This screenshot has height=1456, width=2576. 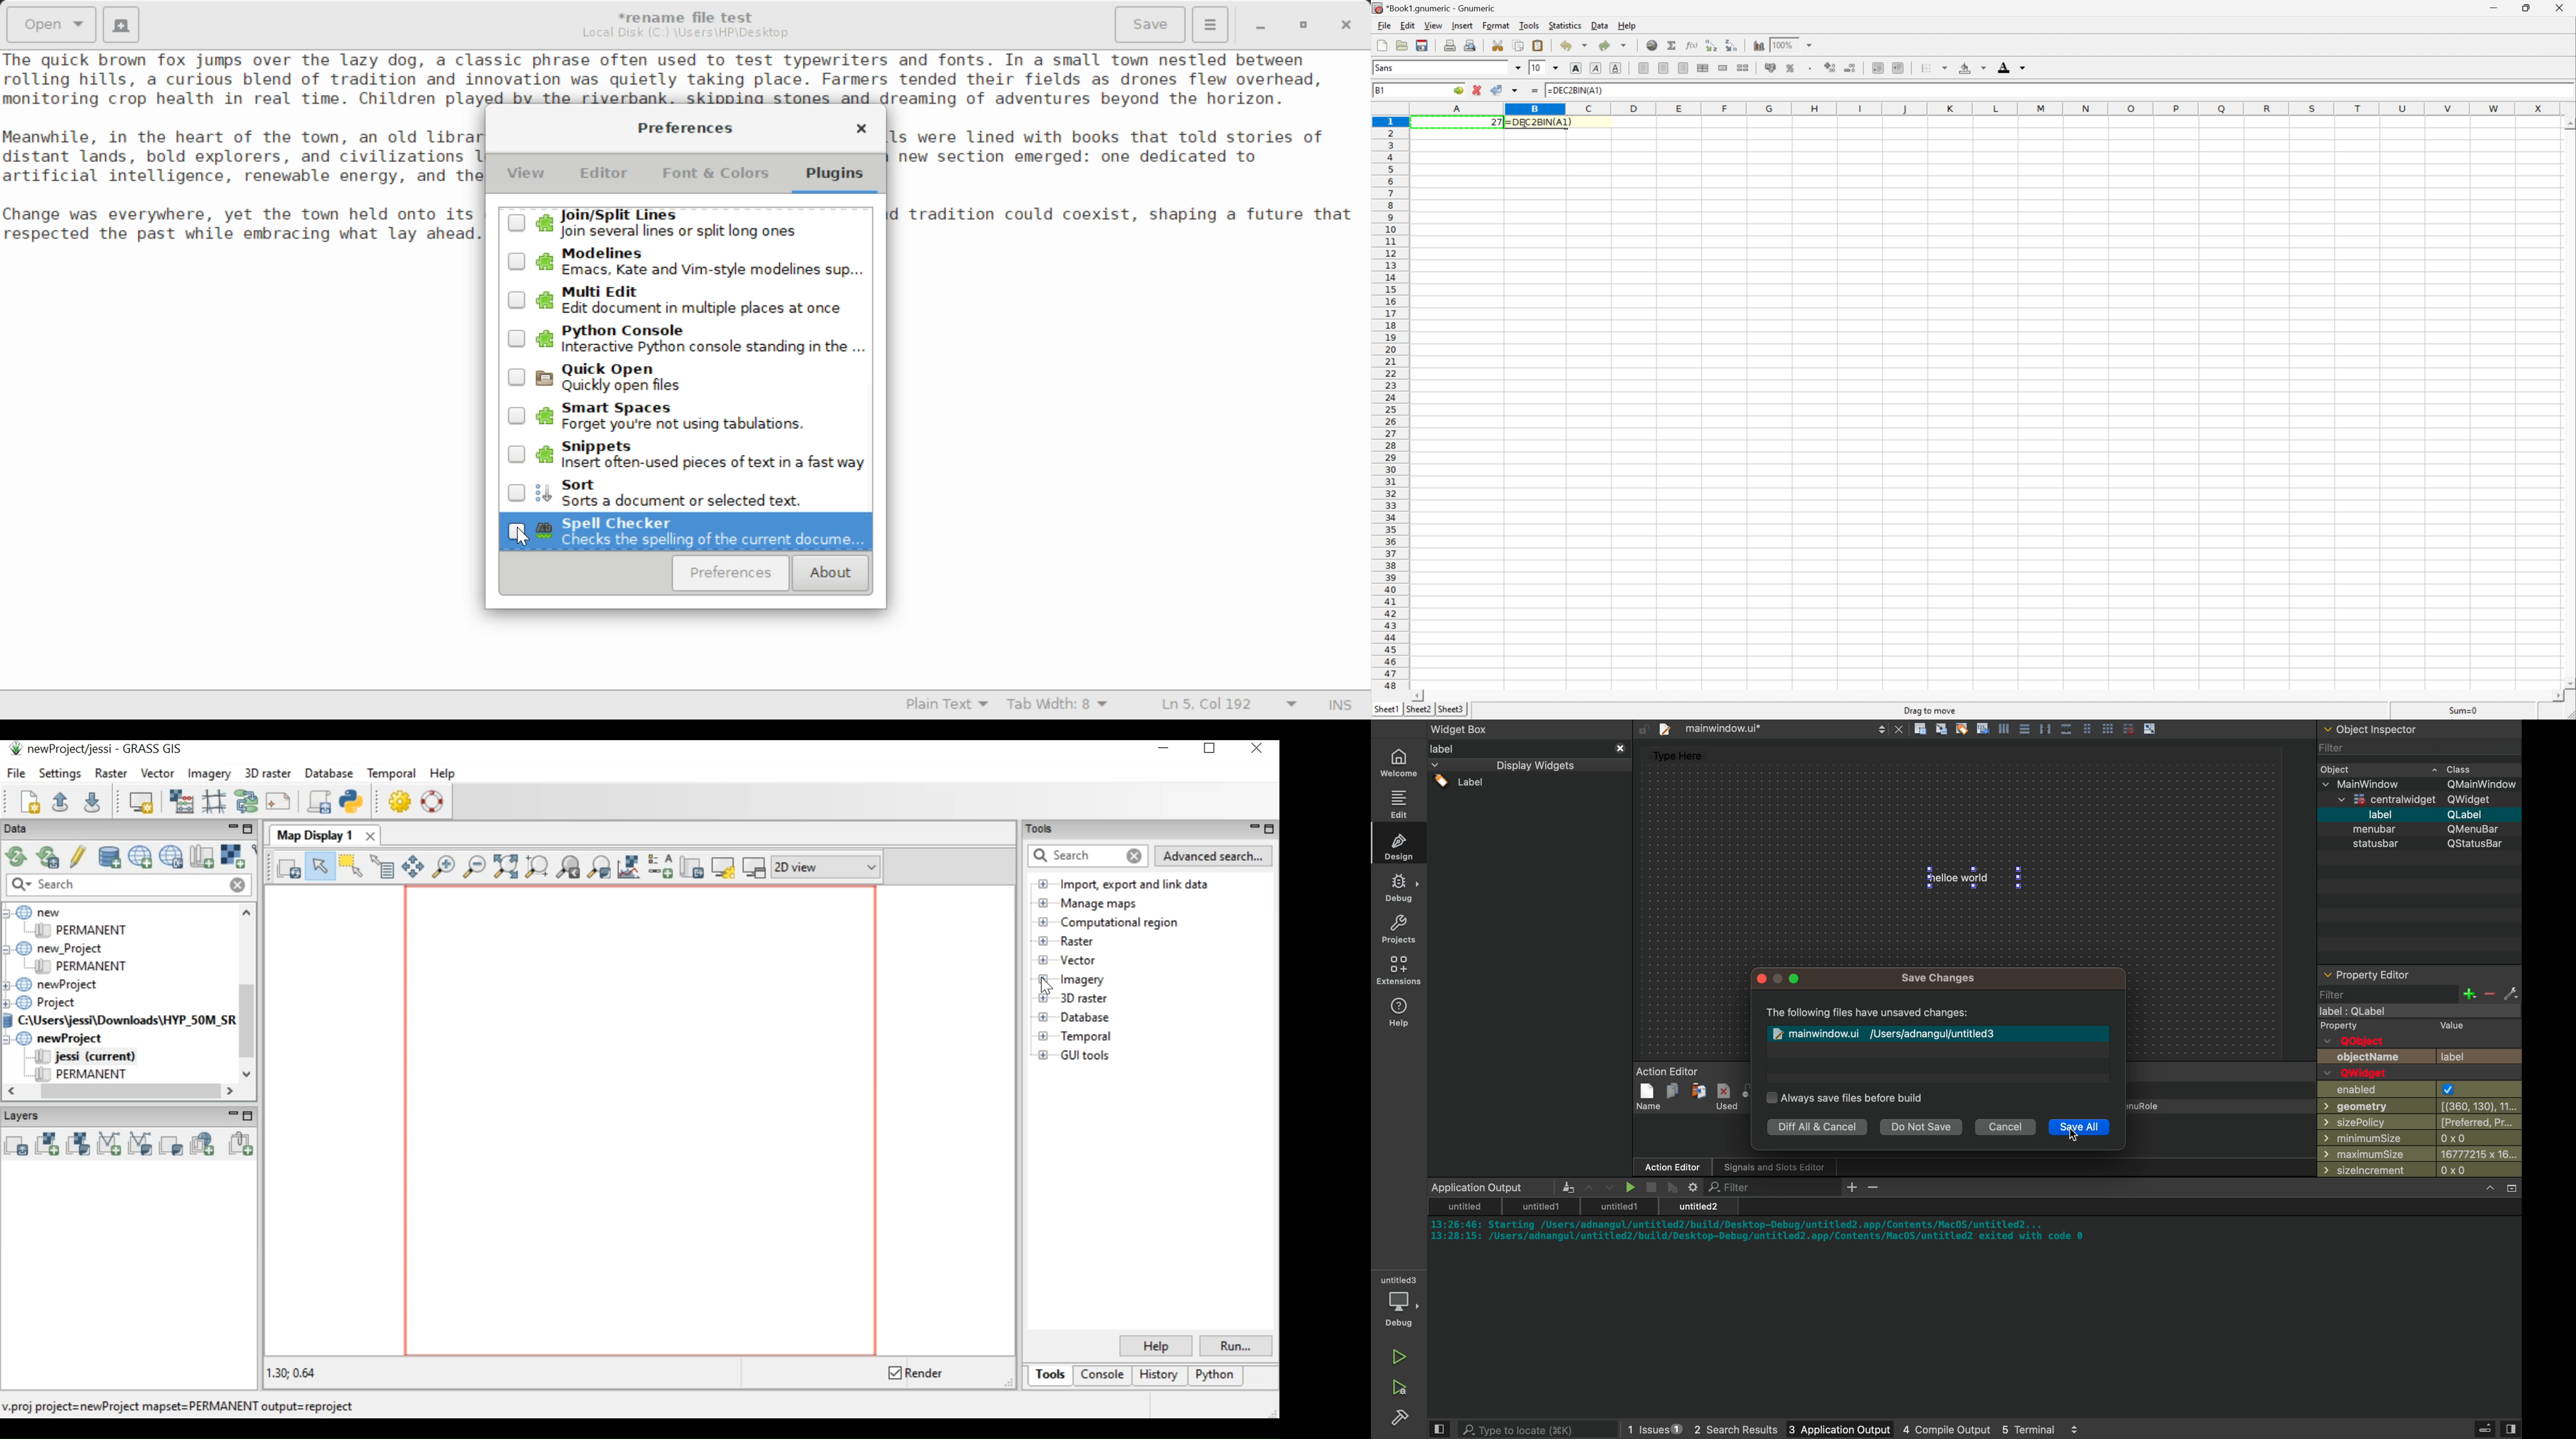 I want to click on Insert, so click(x=1462, y=26).